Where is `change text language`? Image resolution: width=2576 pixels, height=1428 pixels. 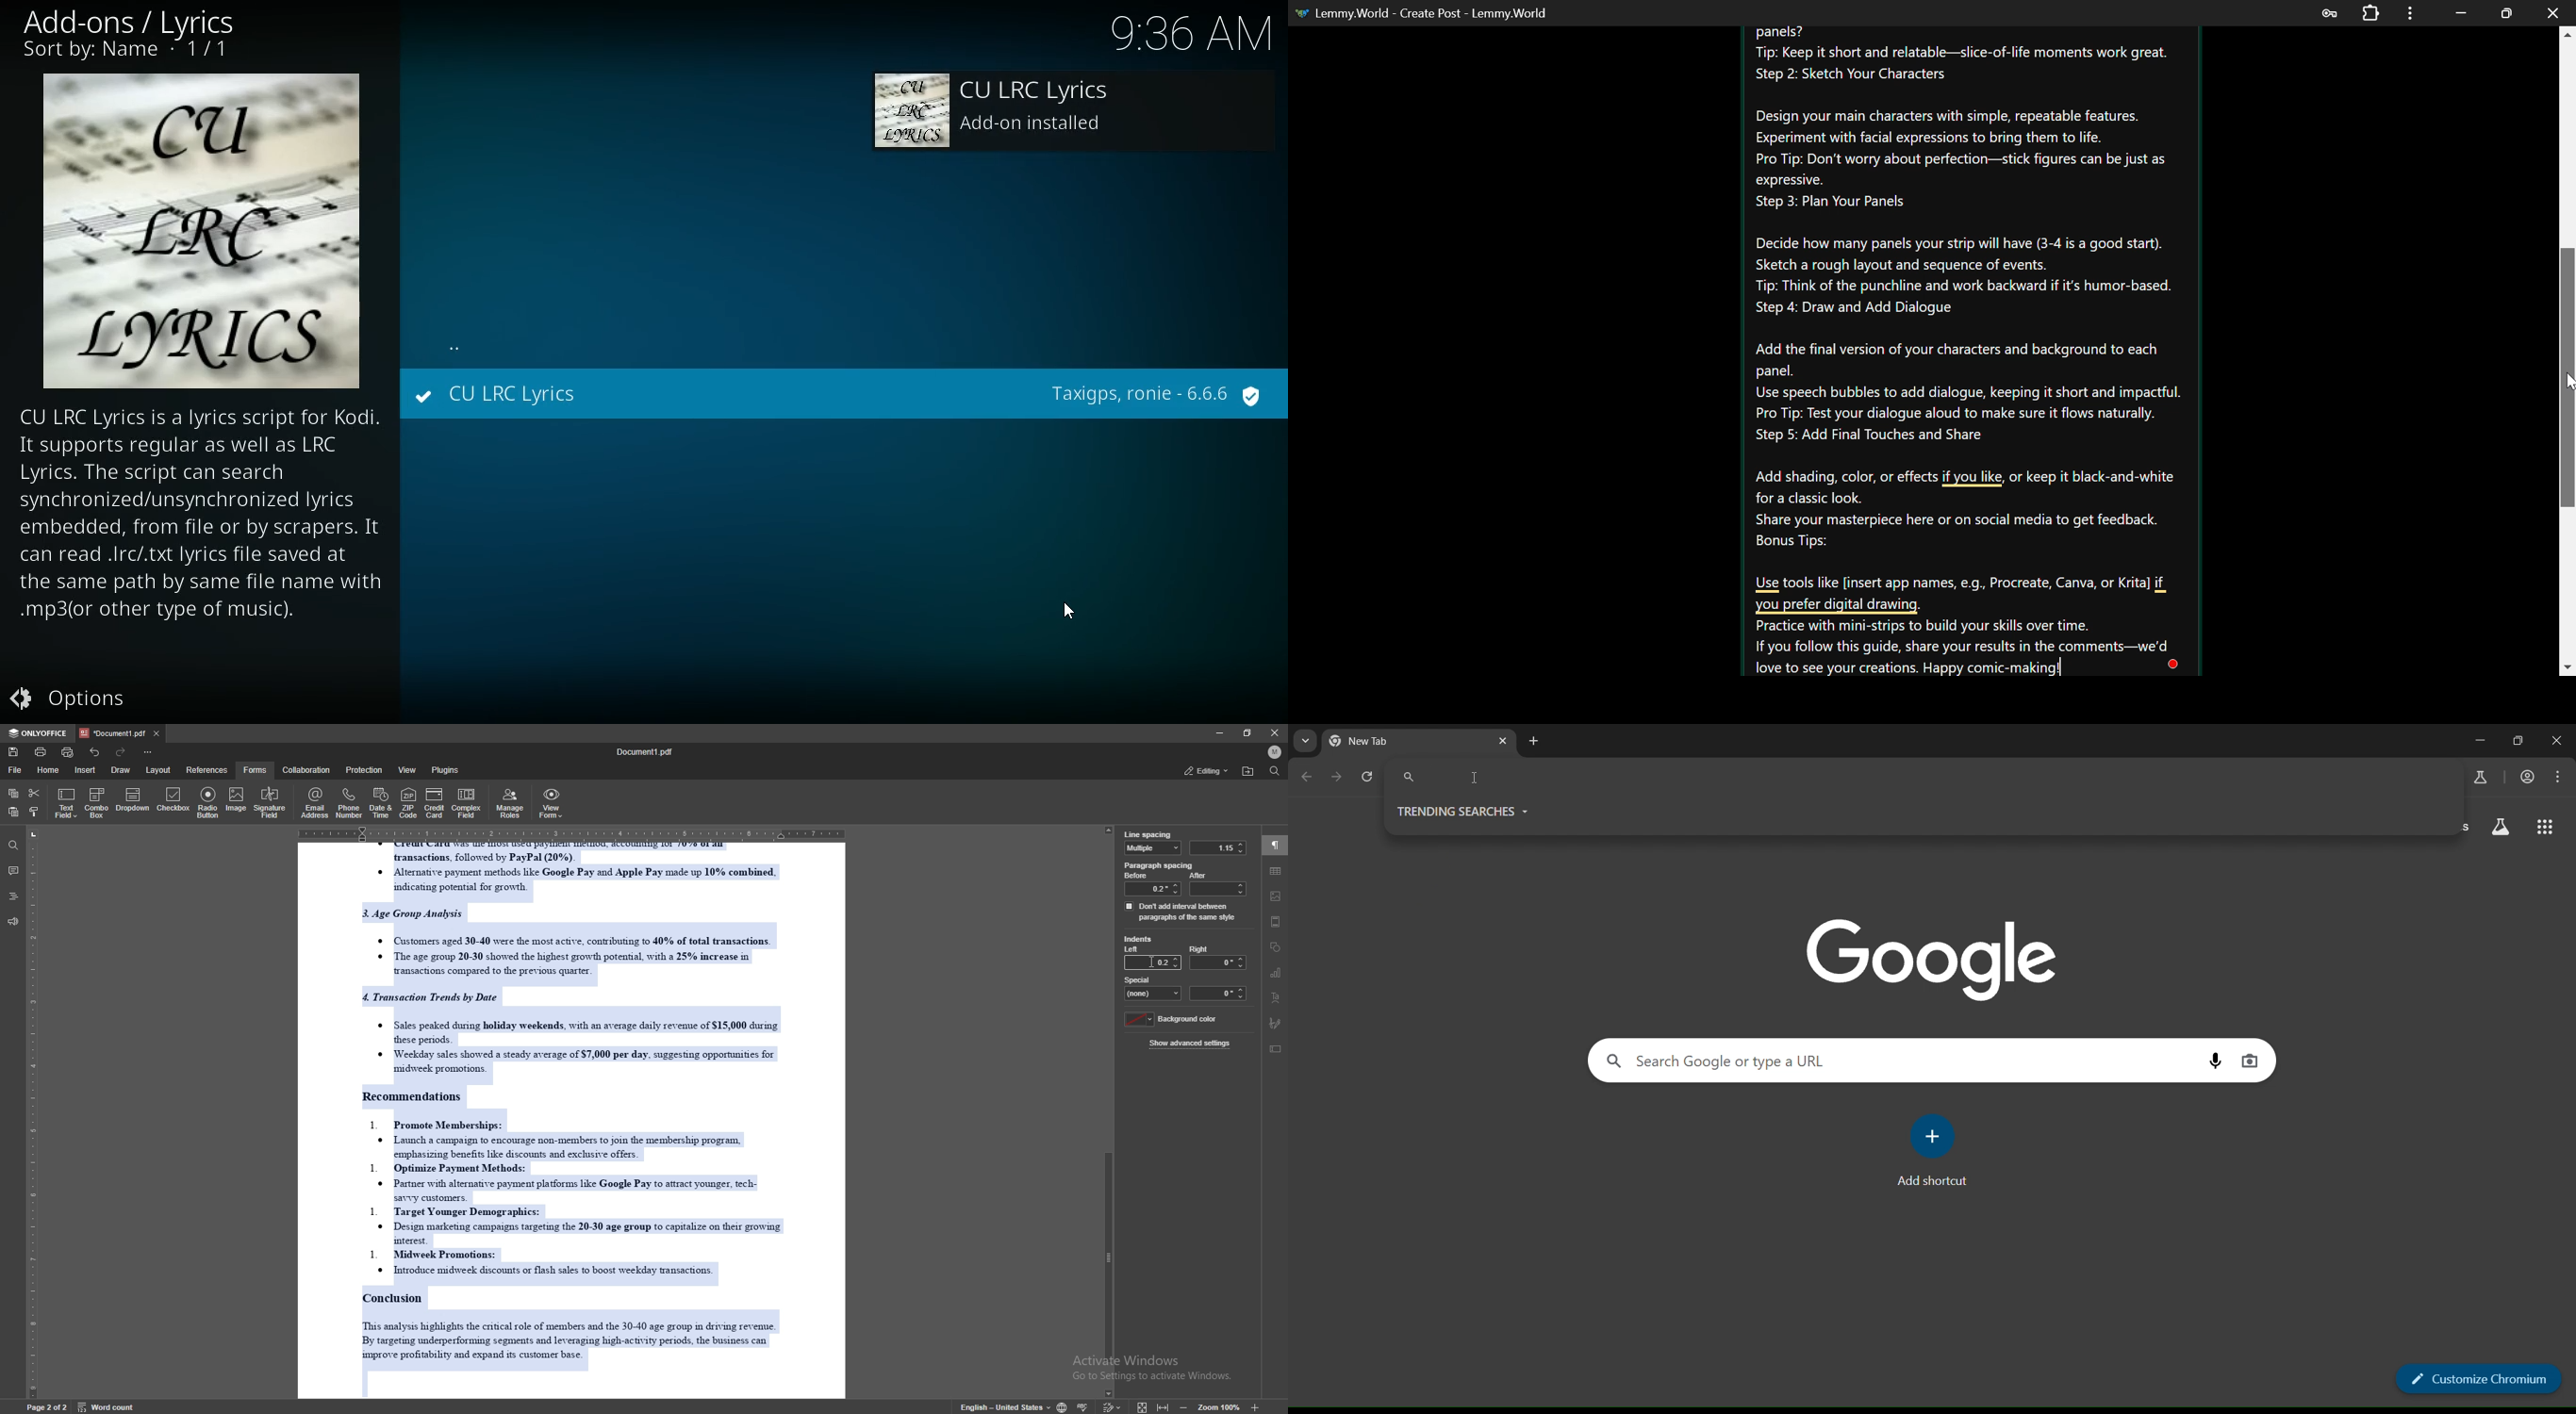 change text language is located at coordinates (1006, 1407).